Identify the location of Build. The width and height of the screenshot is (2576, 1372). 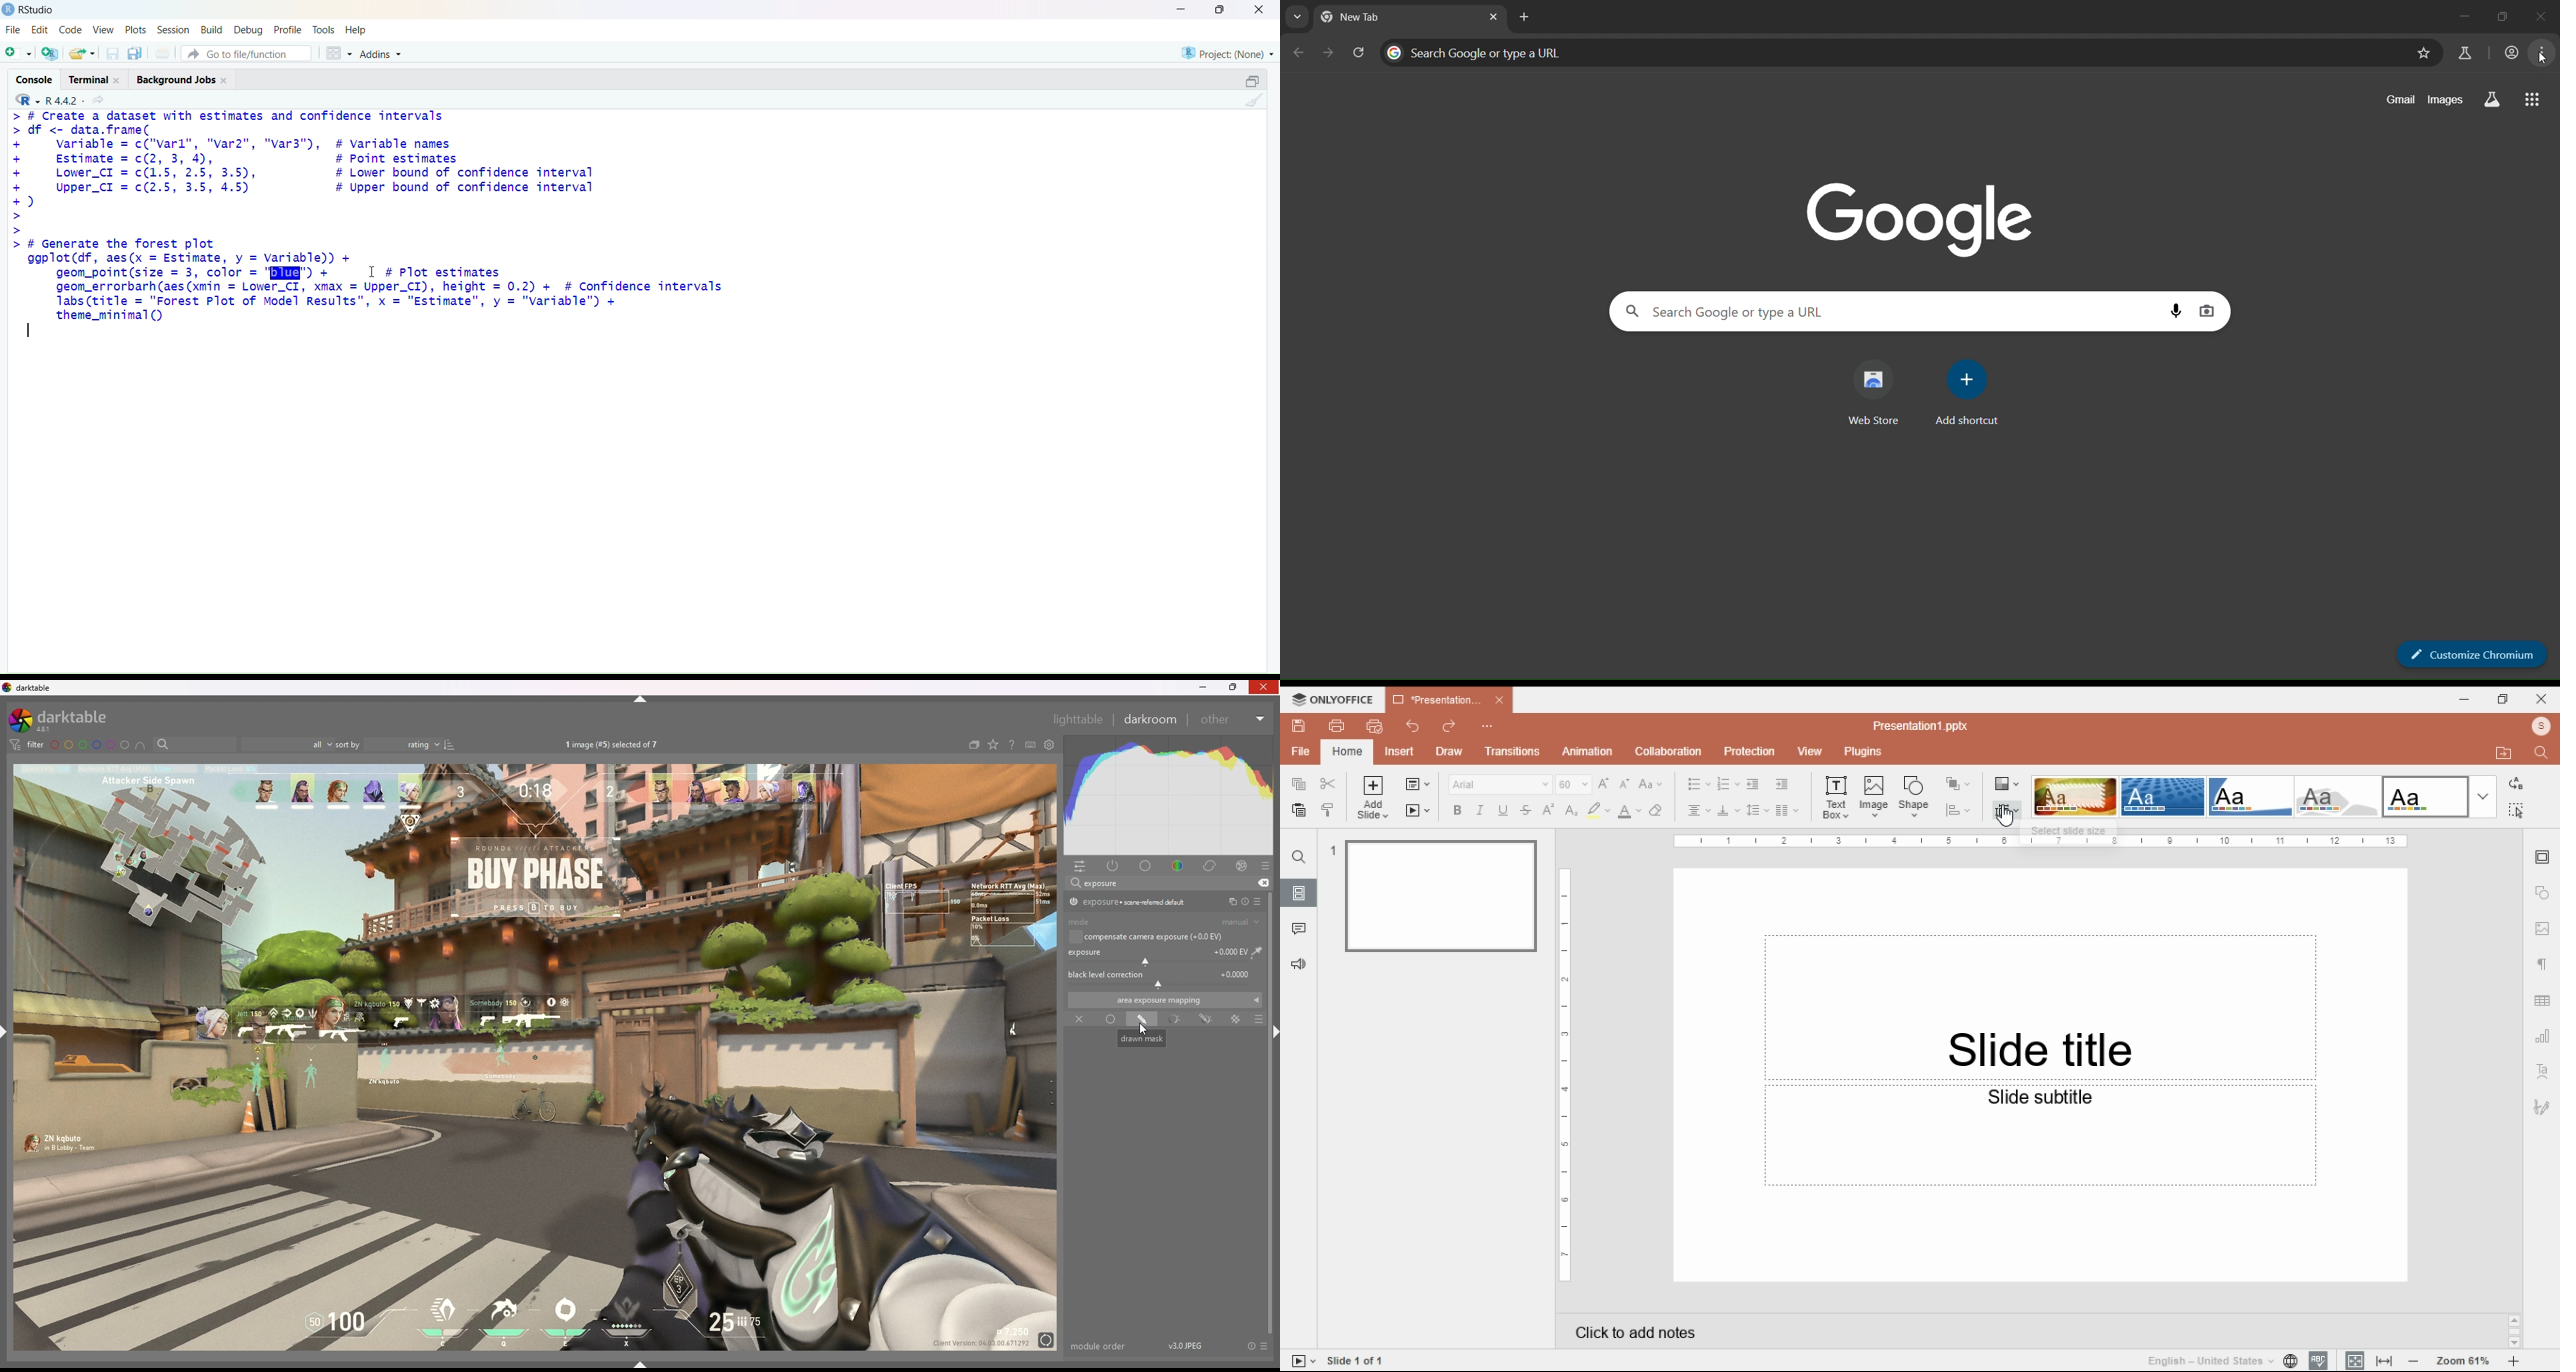
(212, 29).